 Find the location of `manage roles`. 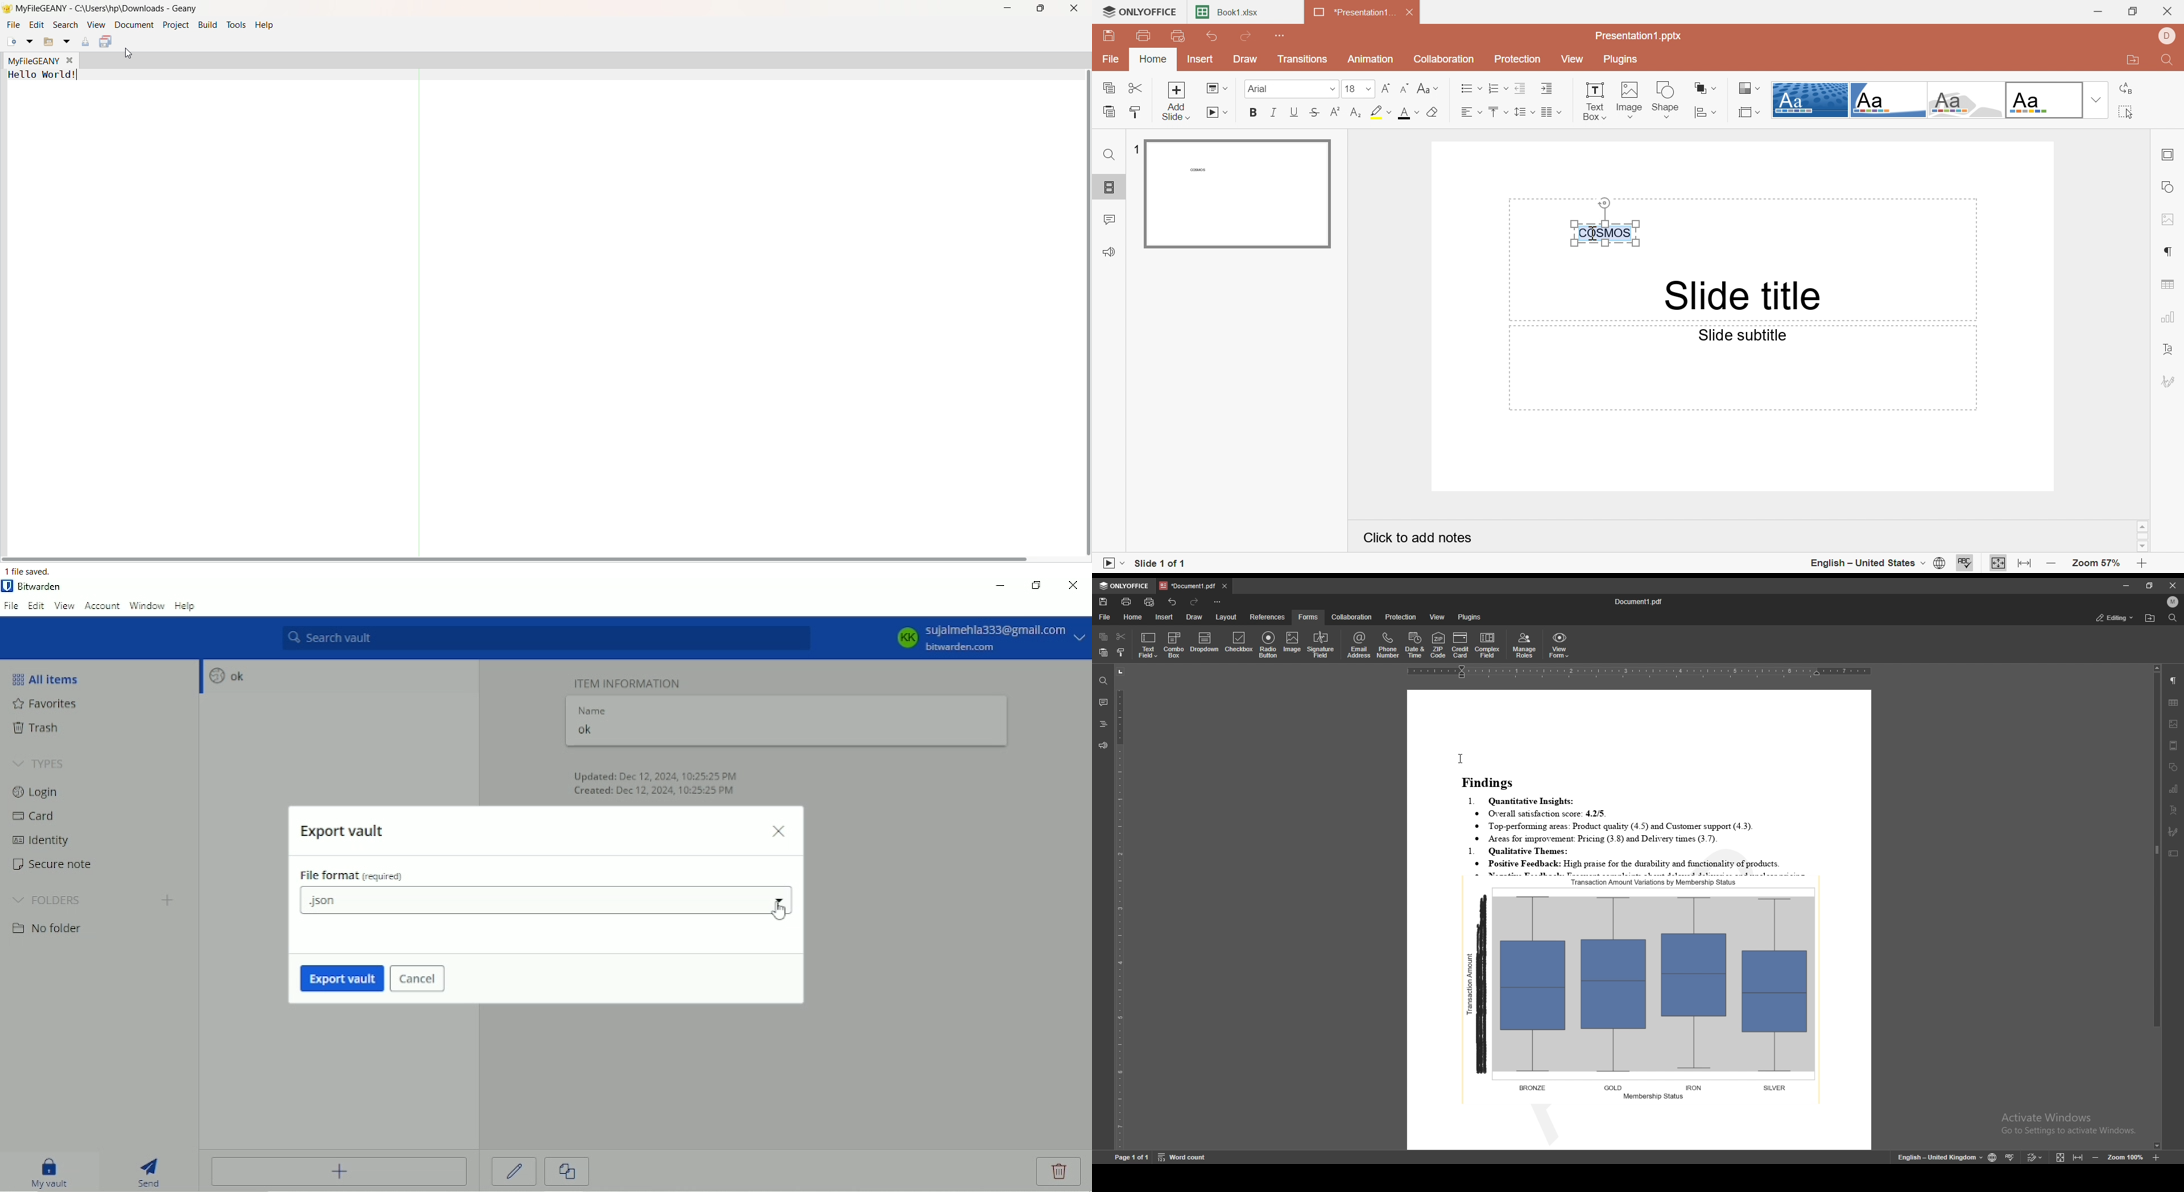

manage roles is located at coordinates (1525, 646).